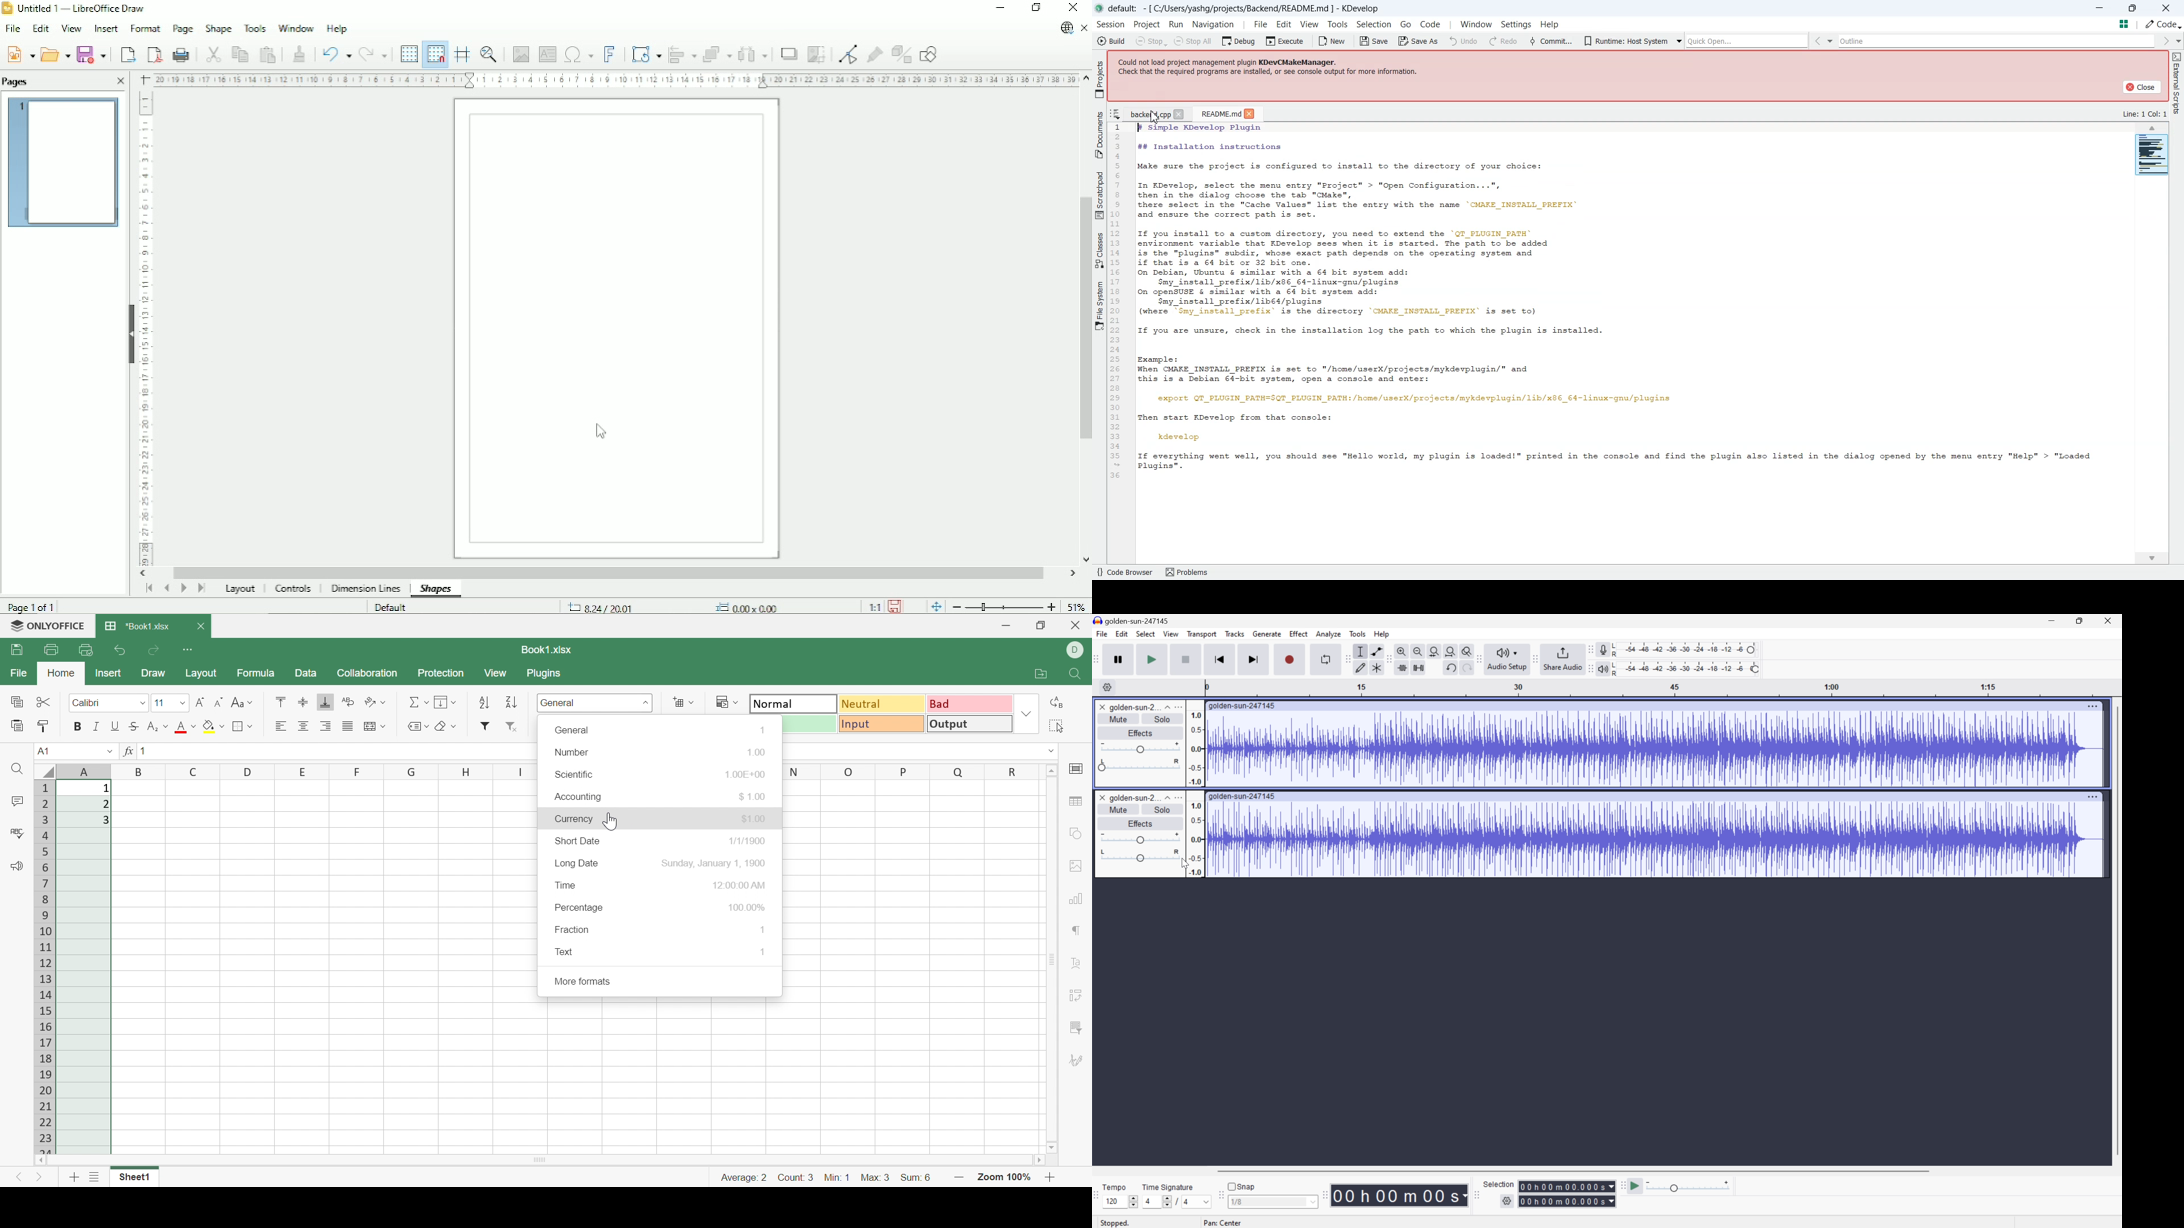 Image resolution: width=2184 pixels, height=1232 pixels. I want to click on 8.24/20.01, so click(612, 606).